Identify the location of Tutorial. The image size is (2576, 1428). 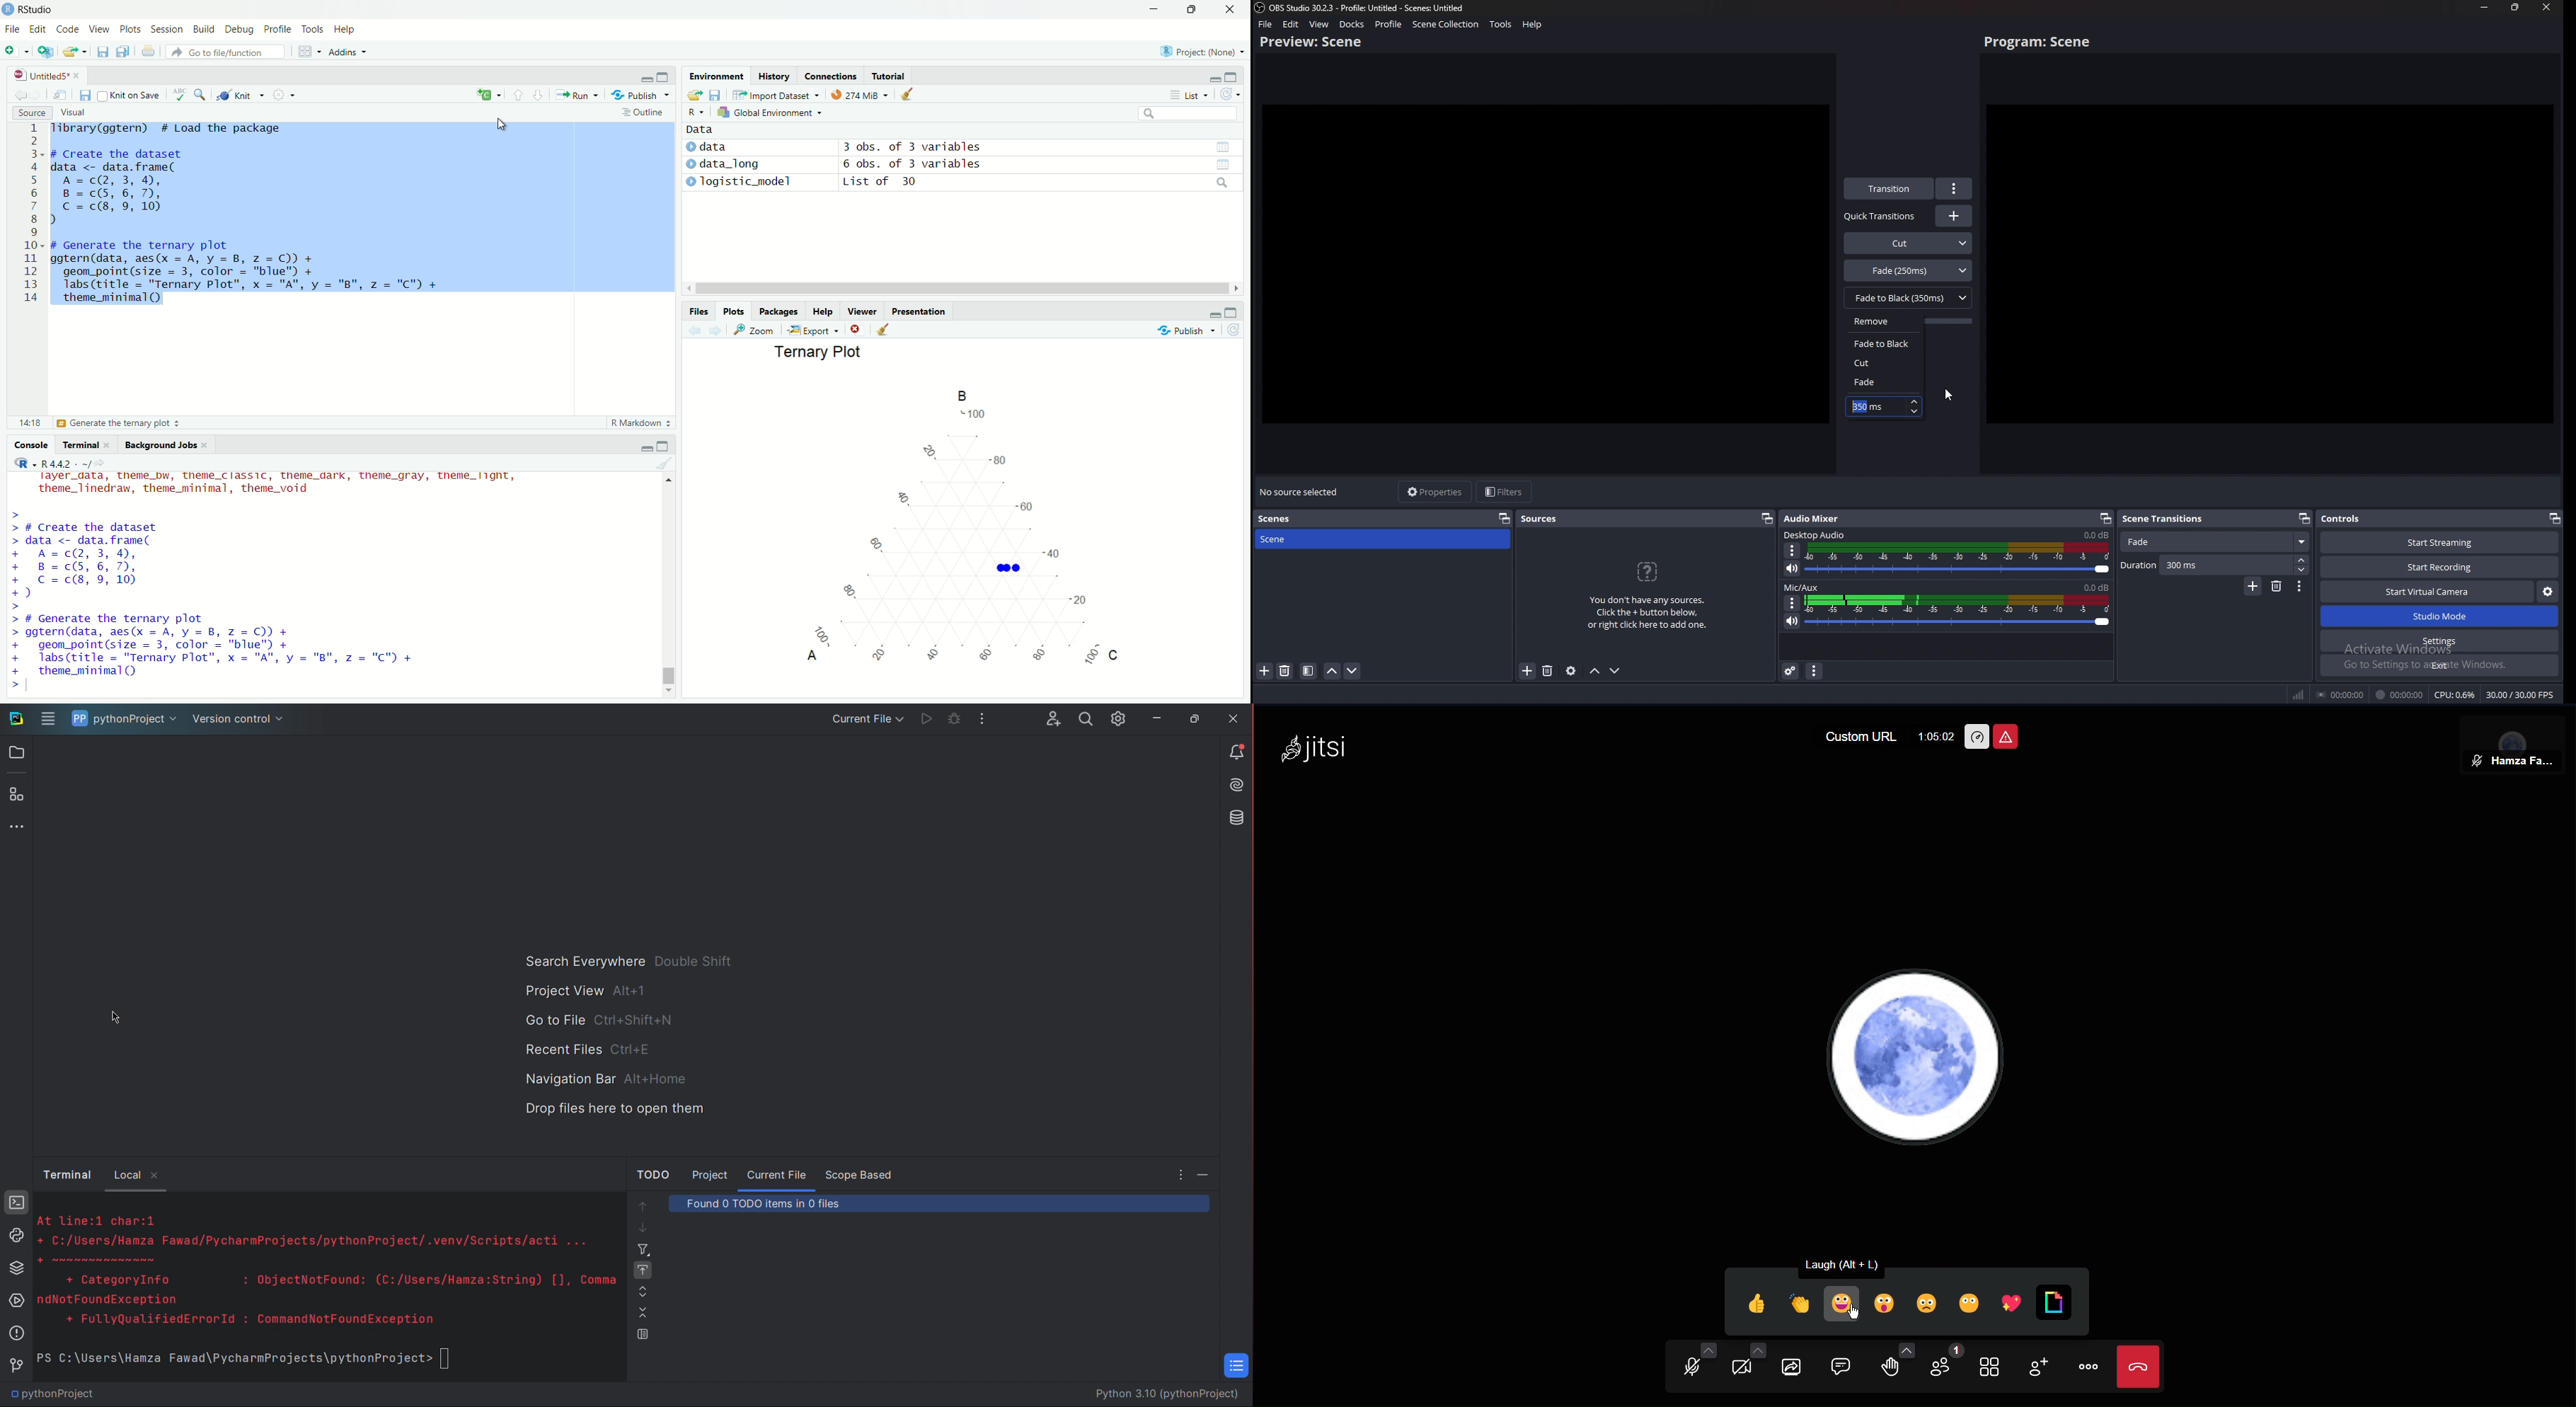
(890, 75).